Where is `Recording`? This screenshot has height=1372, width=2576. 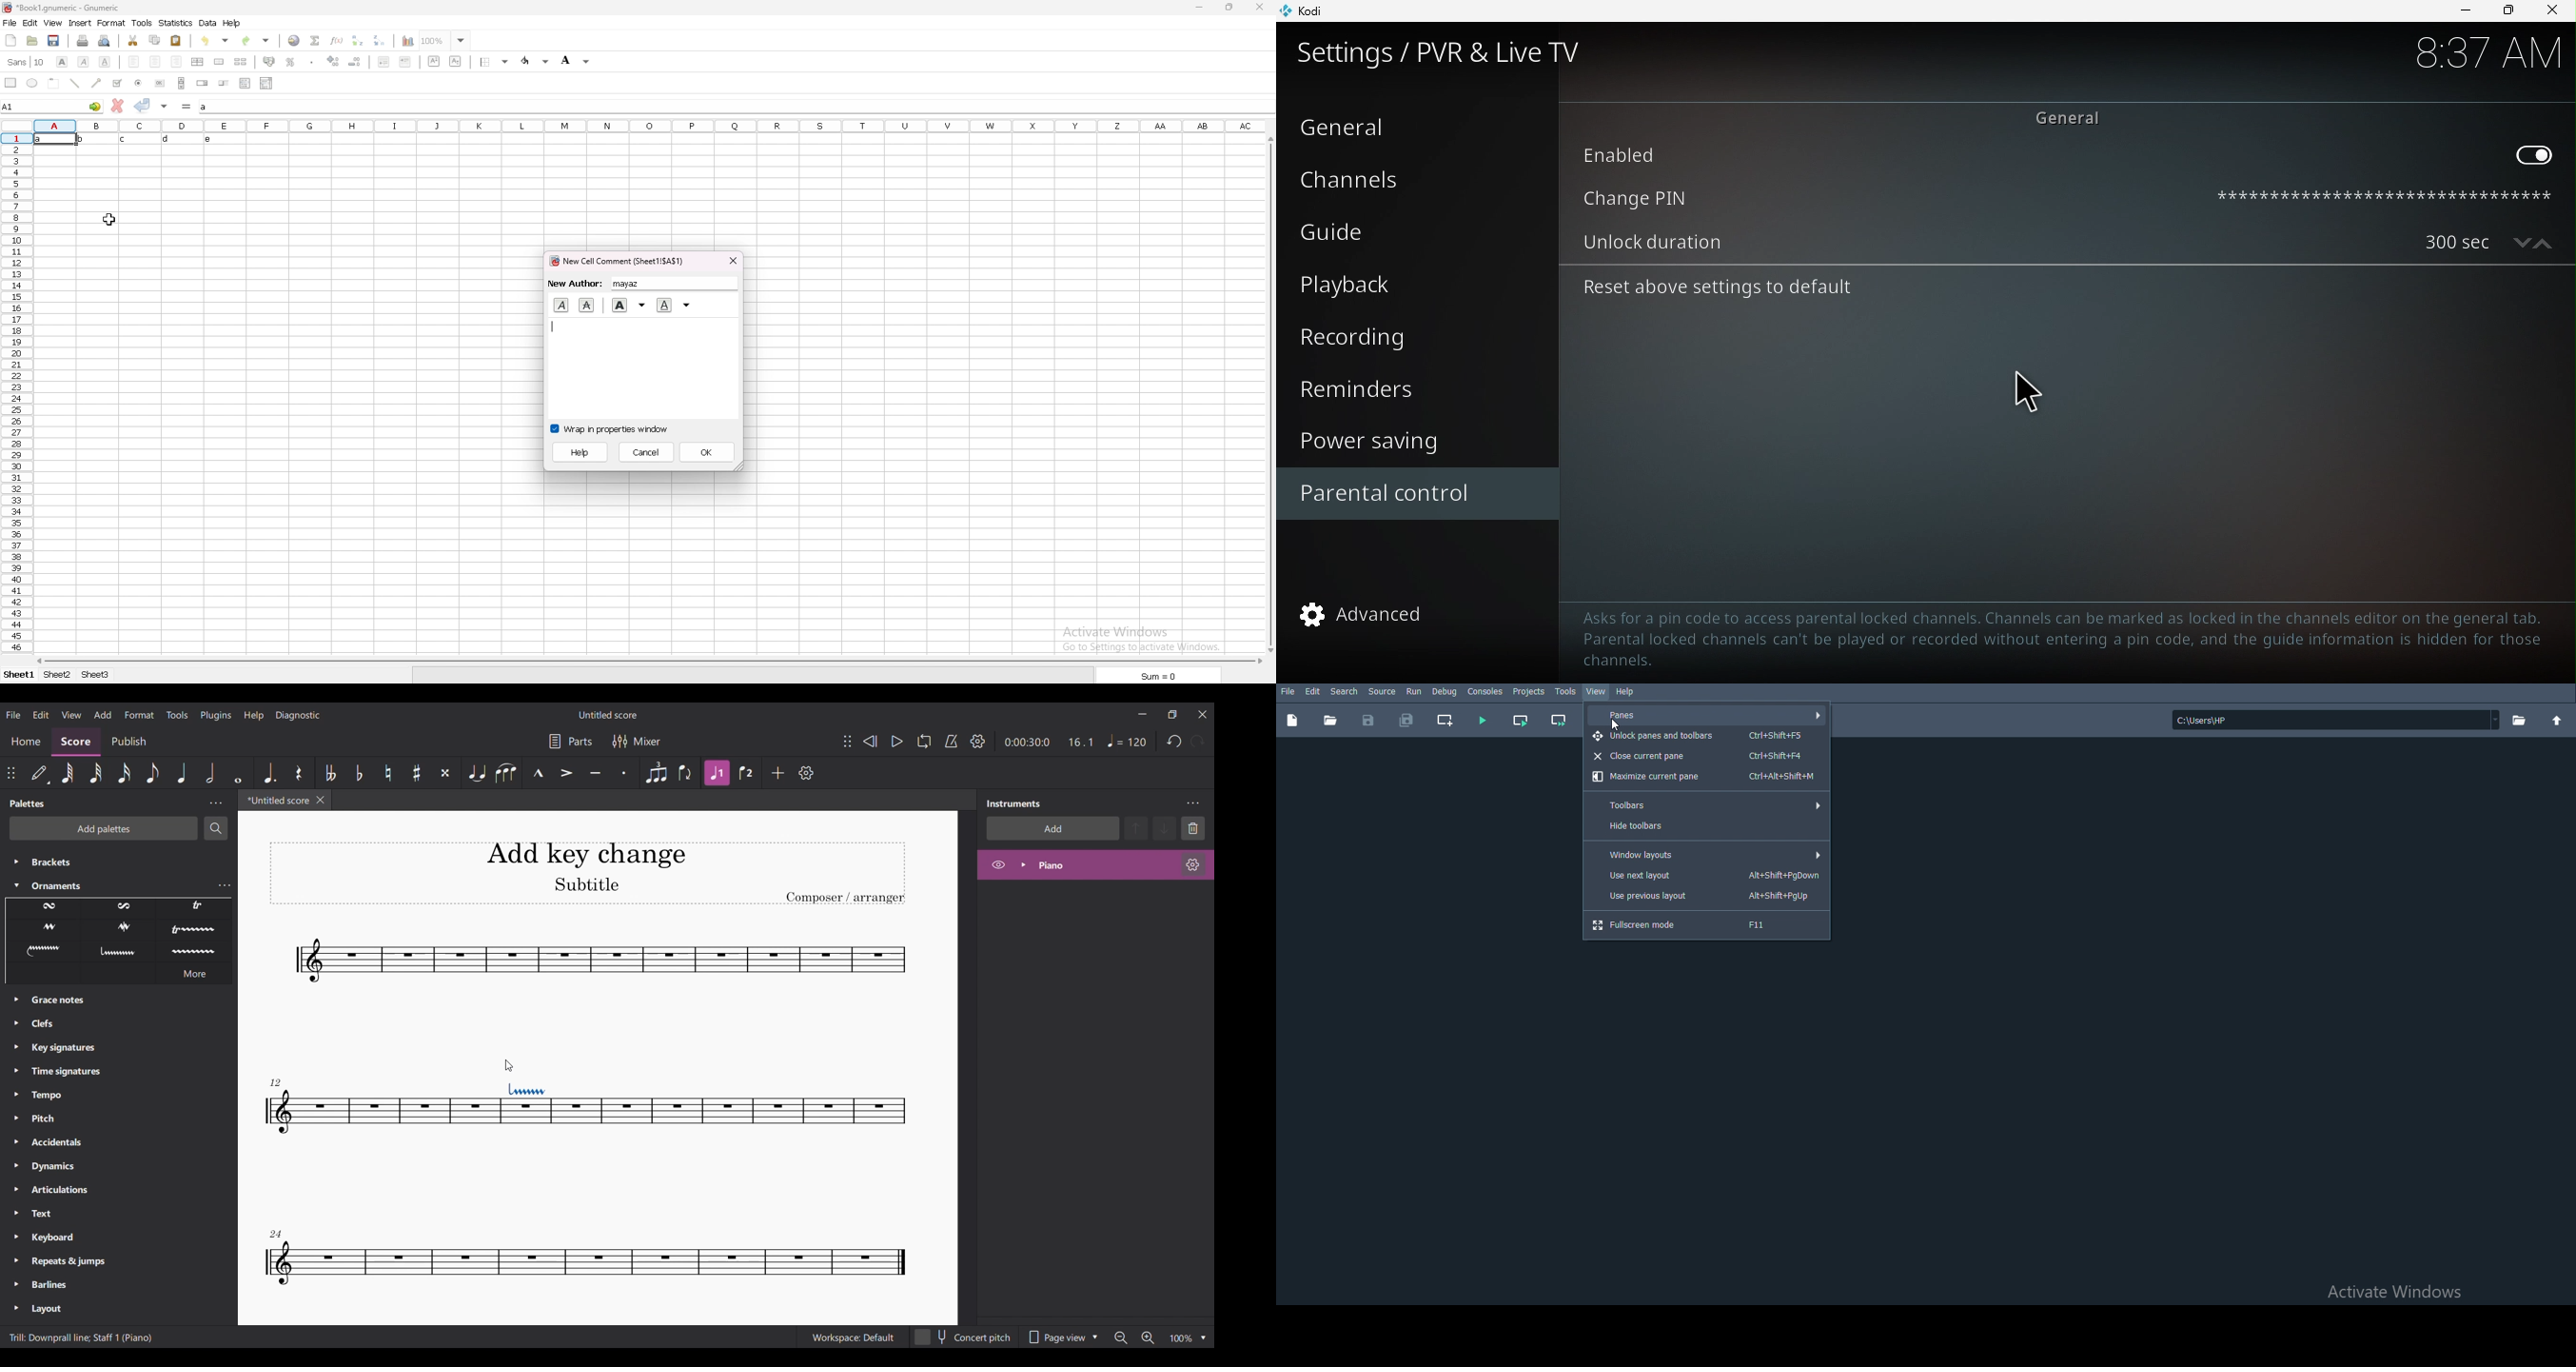 Recording is located at coordinates (1413, 335).